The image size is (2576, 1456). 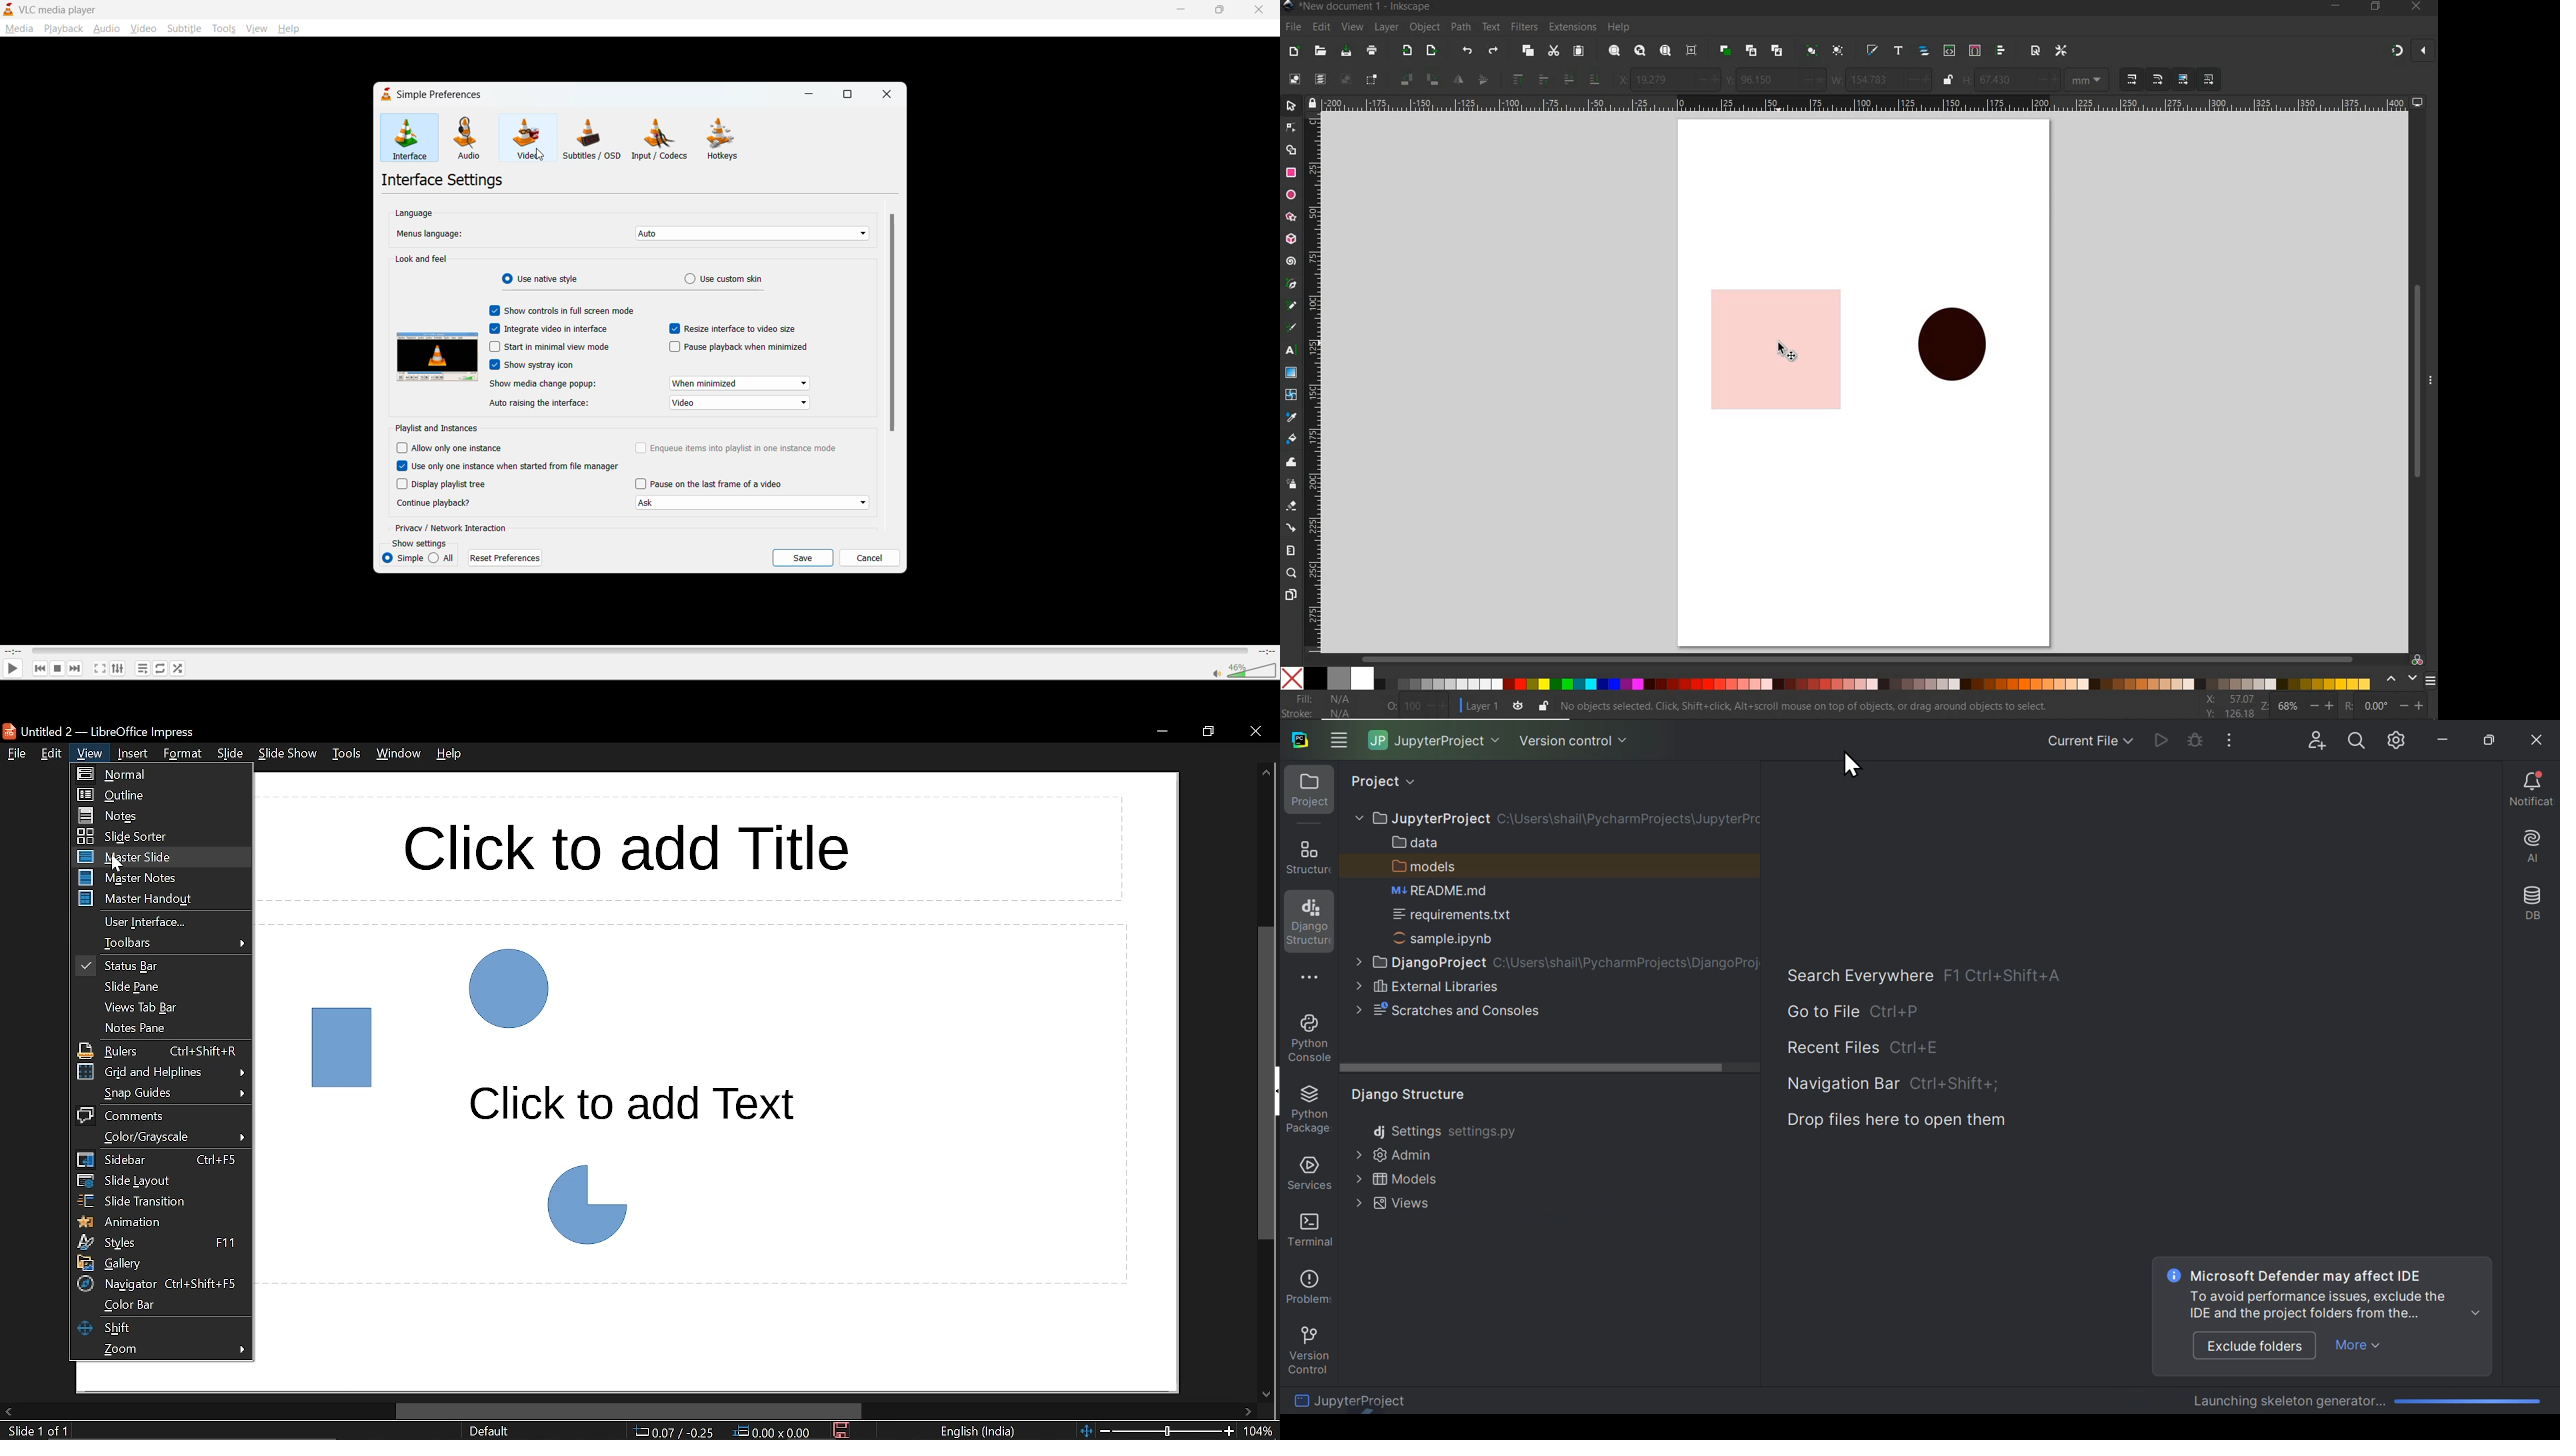 I want to click on simple preferences, so click(x=435, y=95).